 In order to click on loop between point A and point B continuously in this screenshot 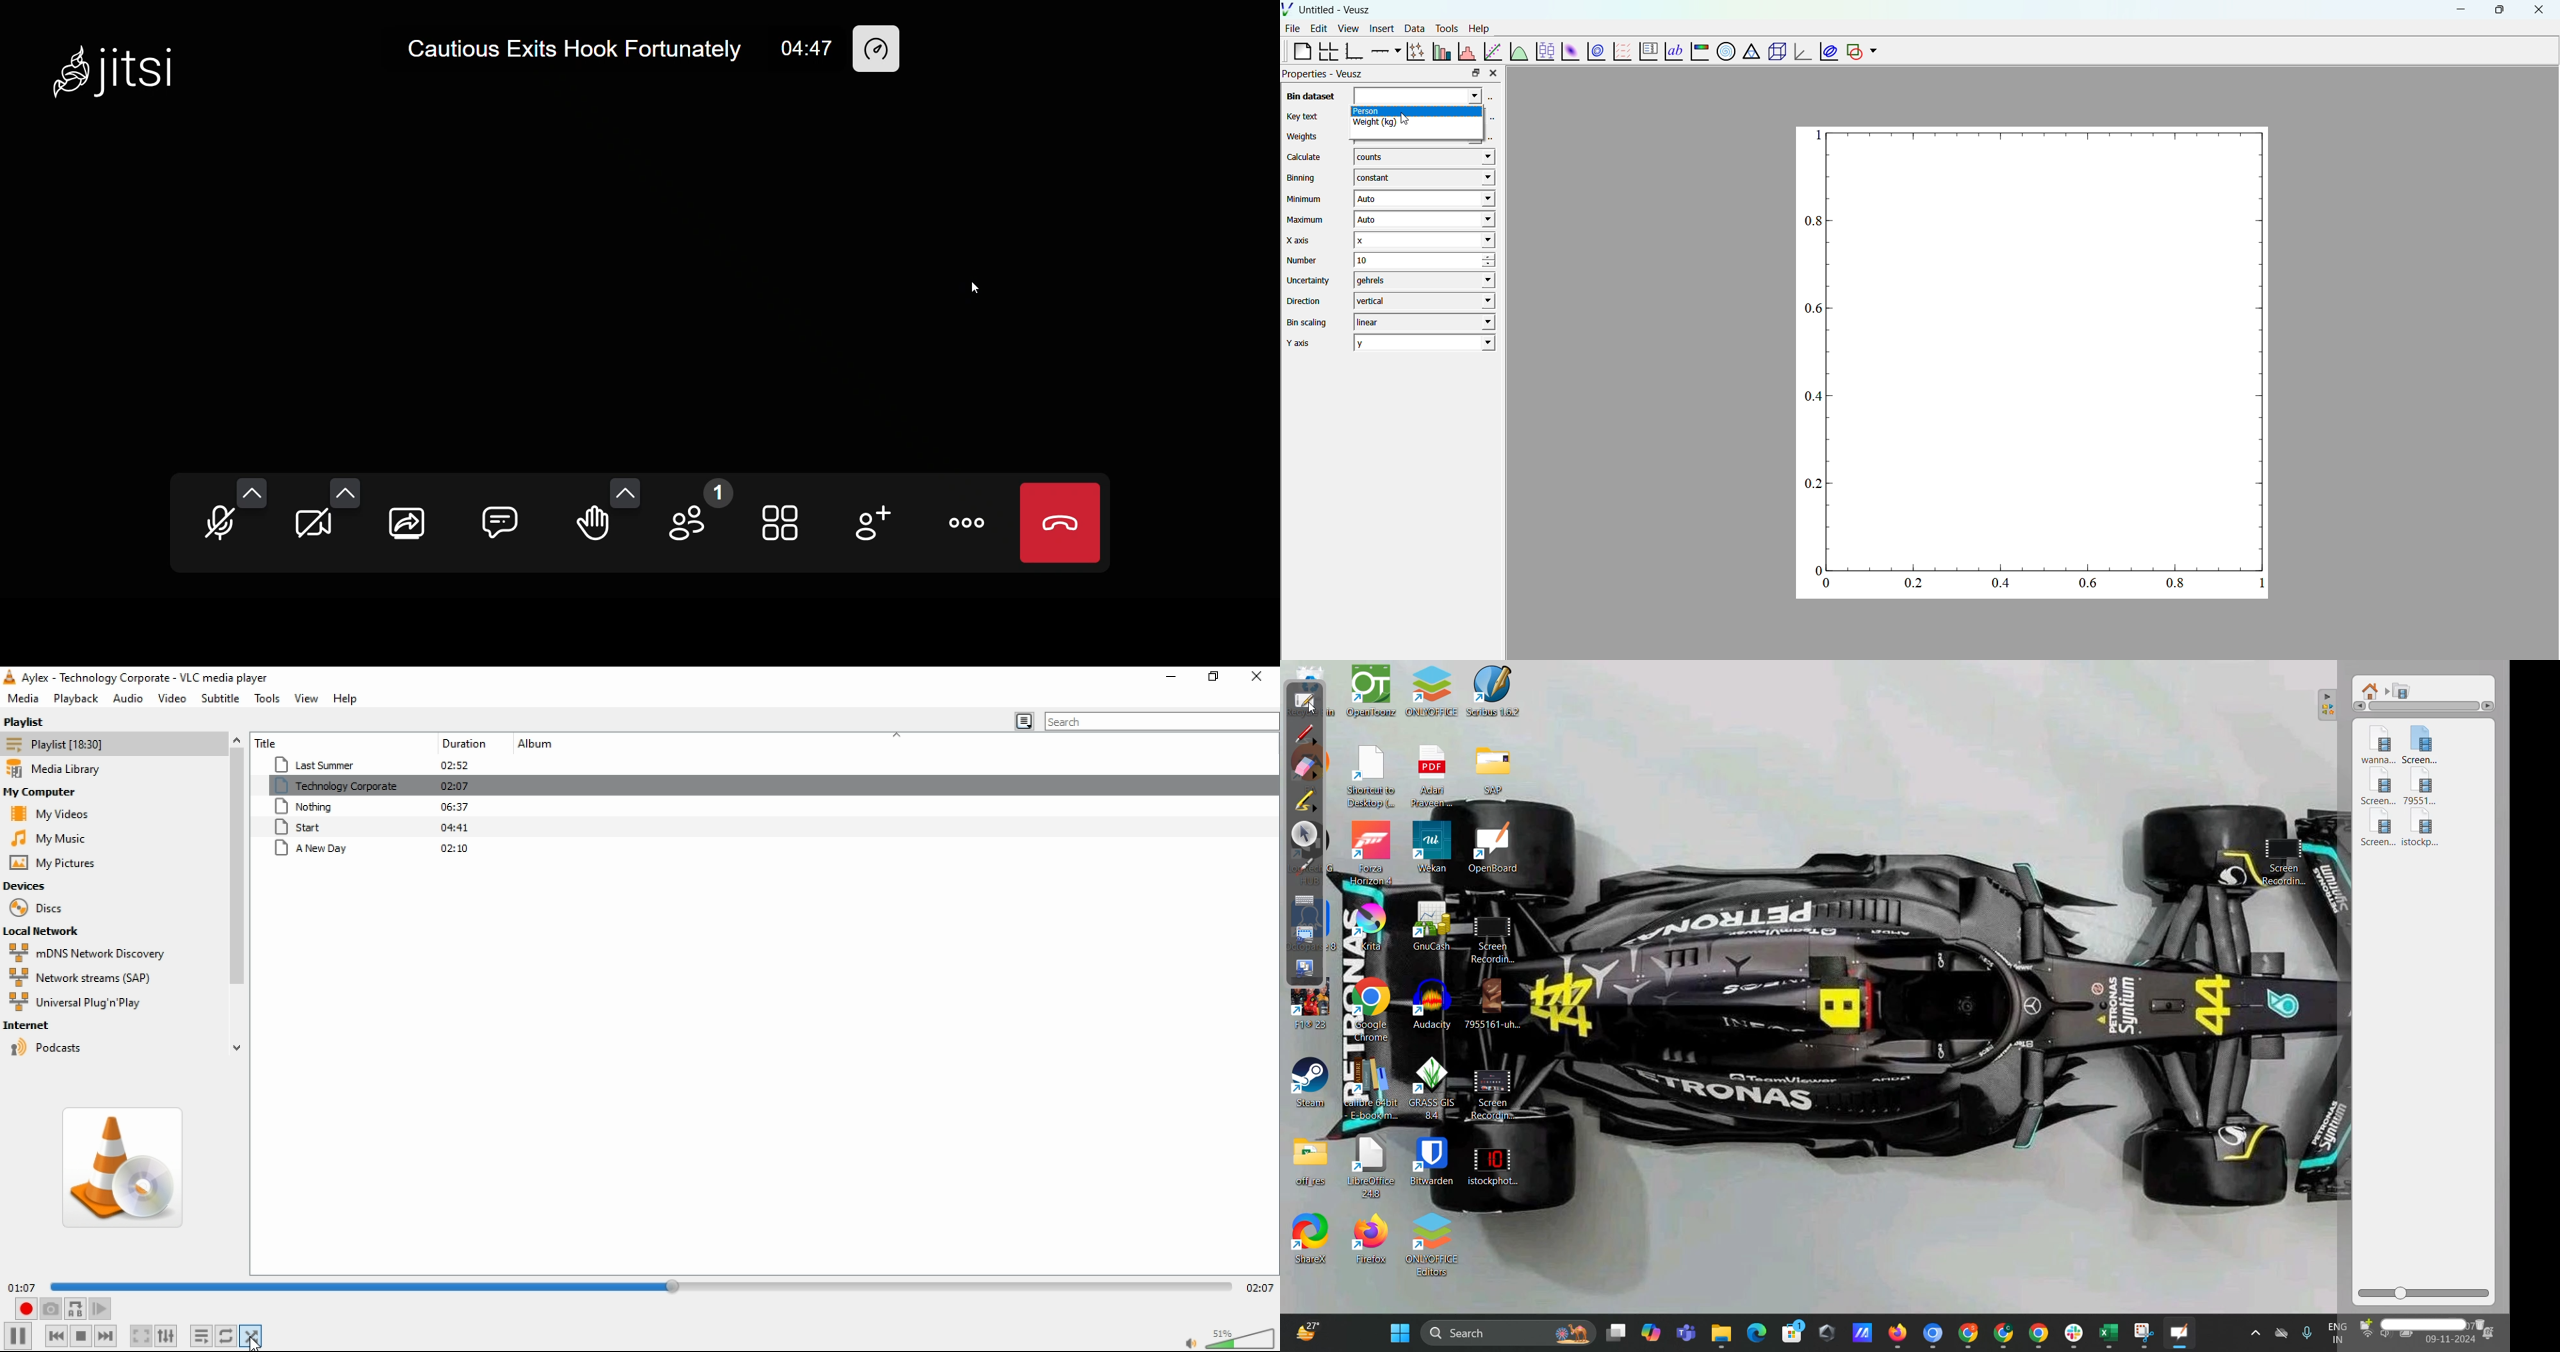, I will do `click(77, 1308)`.